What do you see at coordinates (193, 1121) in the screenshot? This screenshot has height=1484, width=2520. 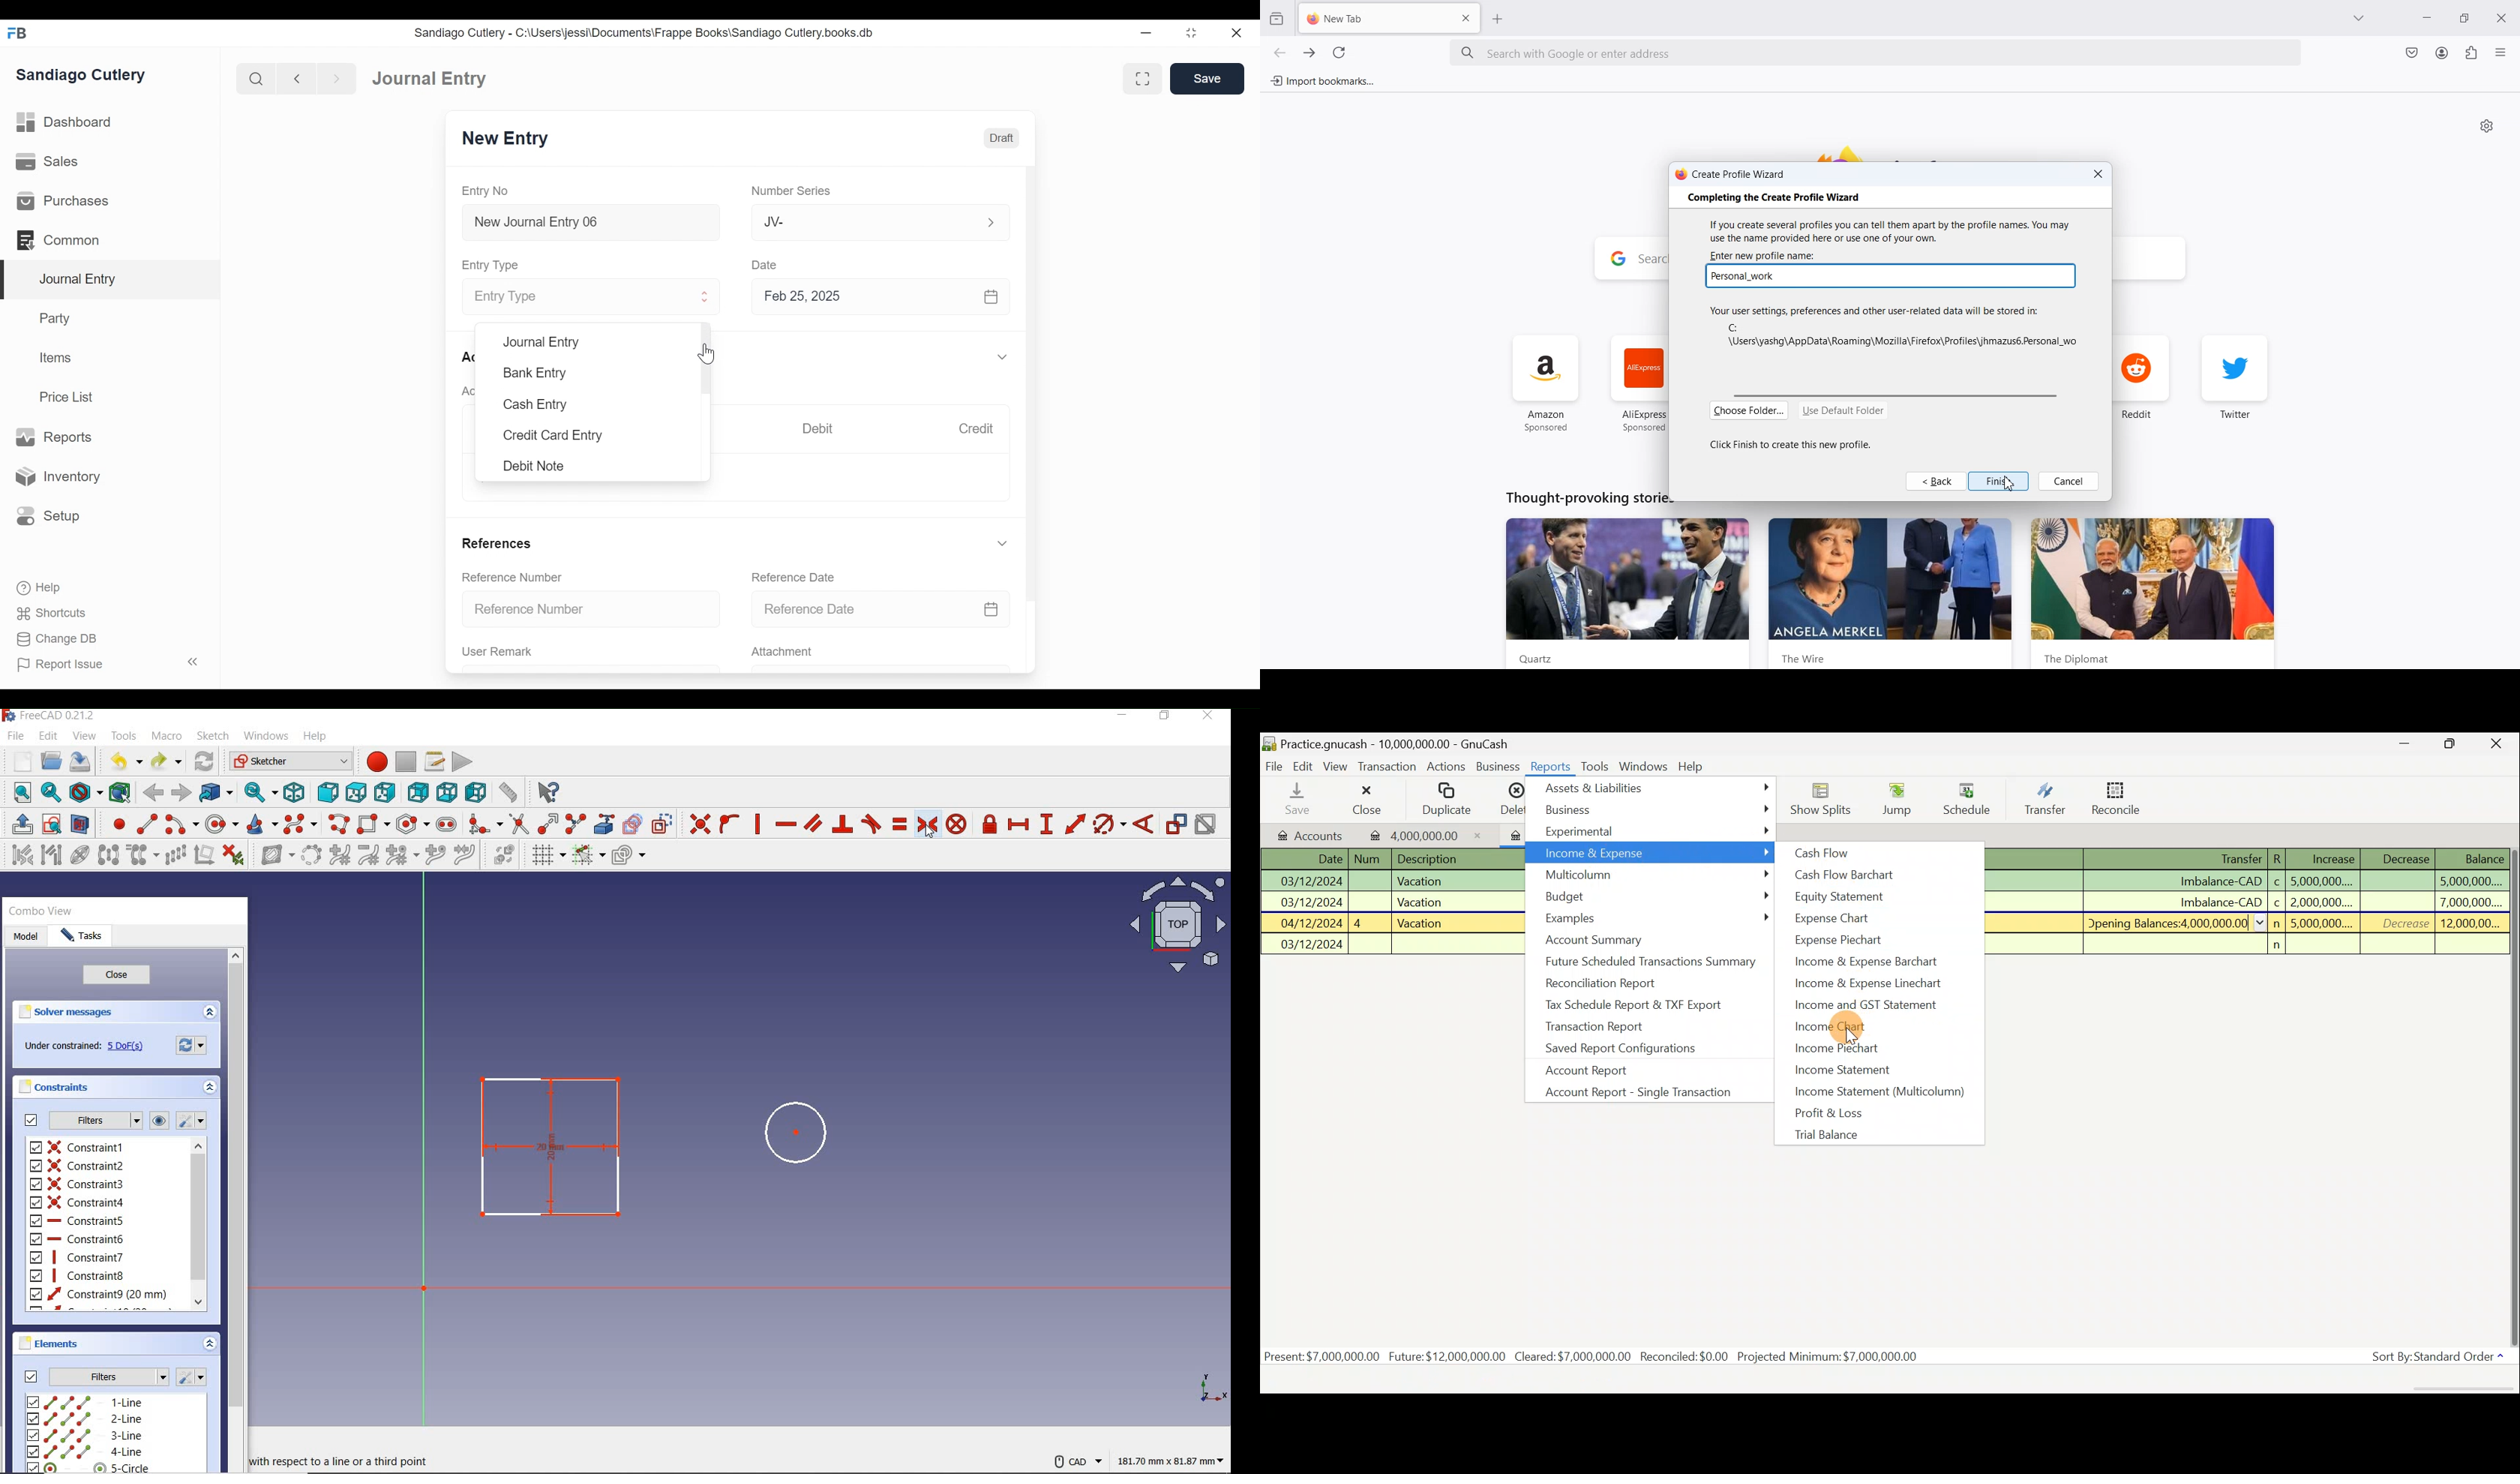 I see `settings` at bounding box center [193, 1121].